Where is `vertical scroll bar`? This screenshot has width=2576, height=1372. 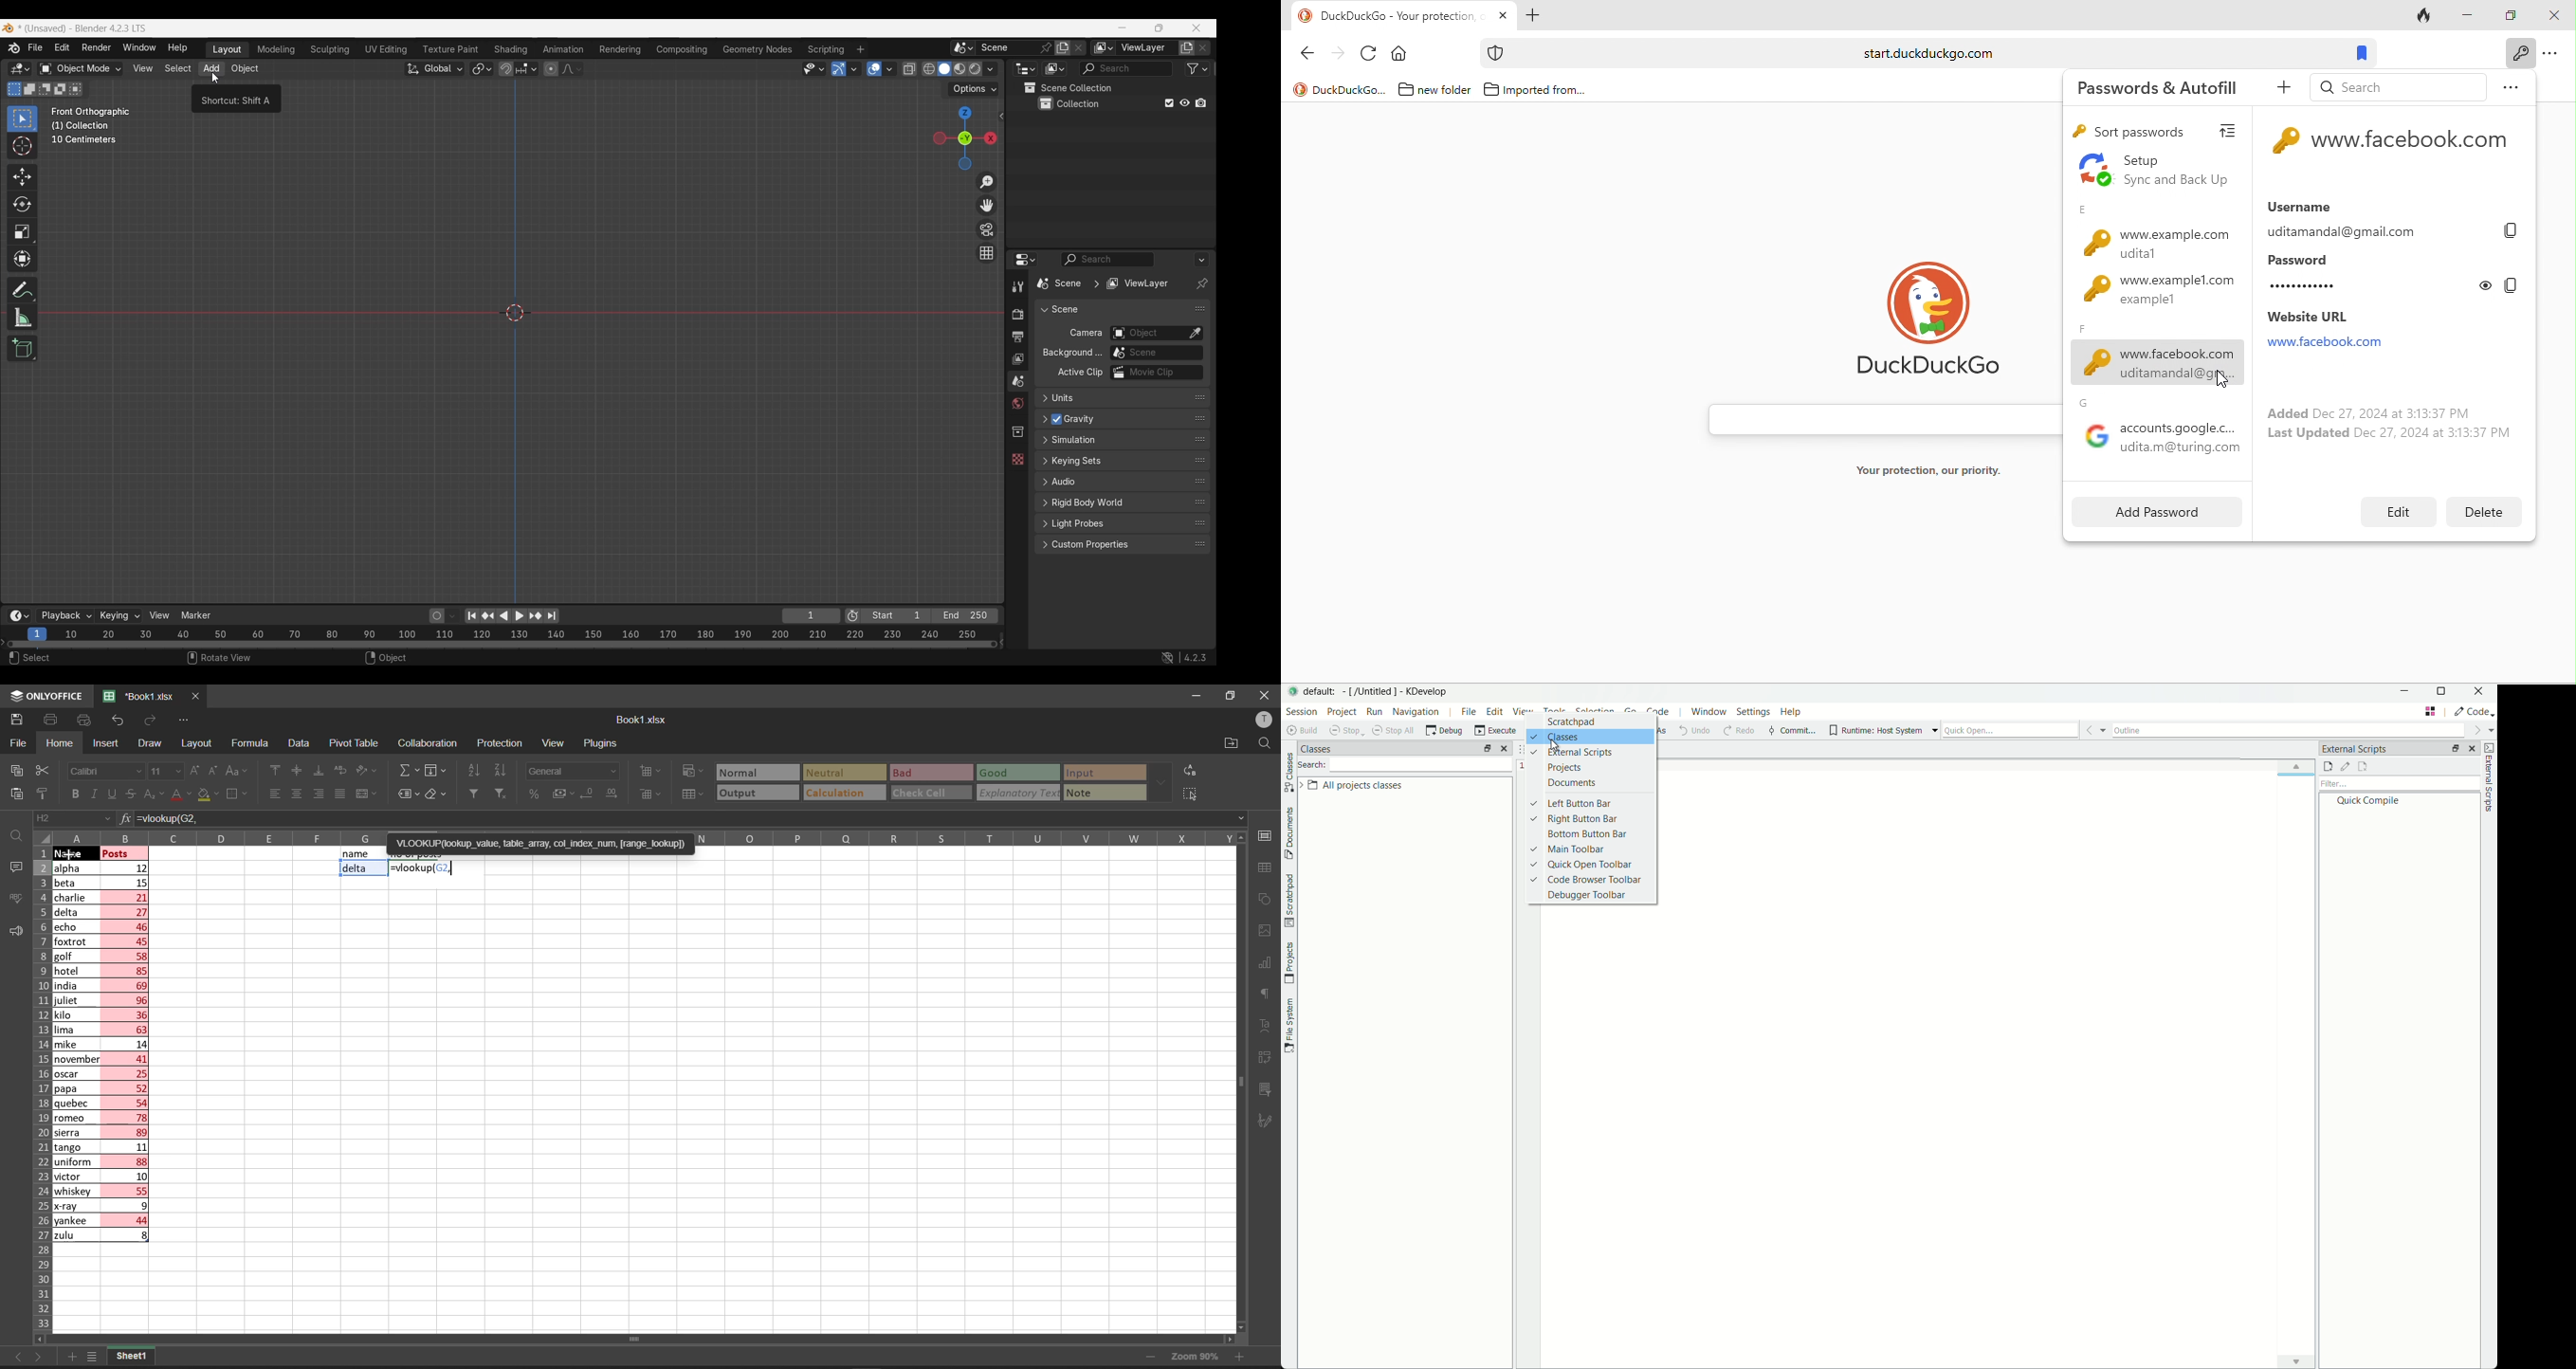
vertical scroll bar is located at coordinates (1240, 1086).